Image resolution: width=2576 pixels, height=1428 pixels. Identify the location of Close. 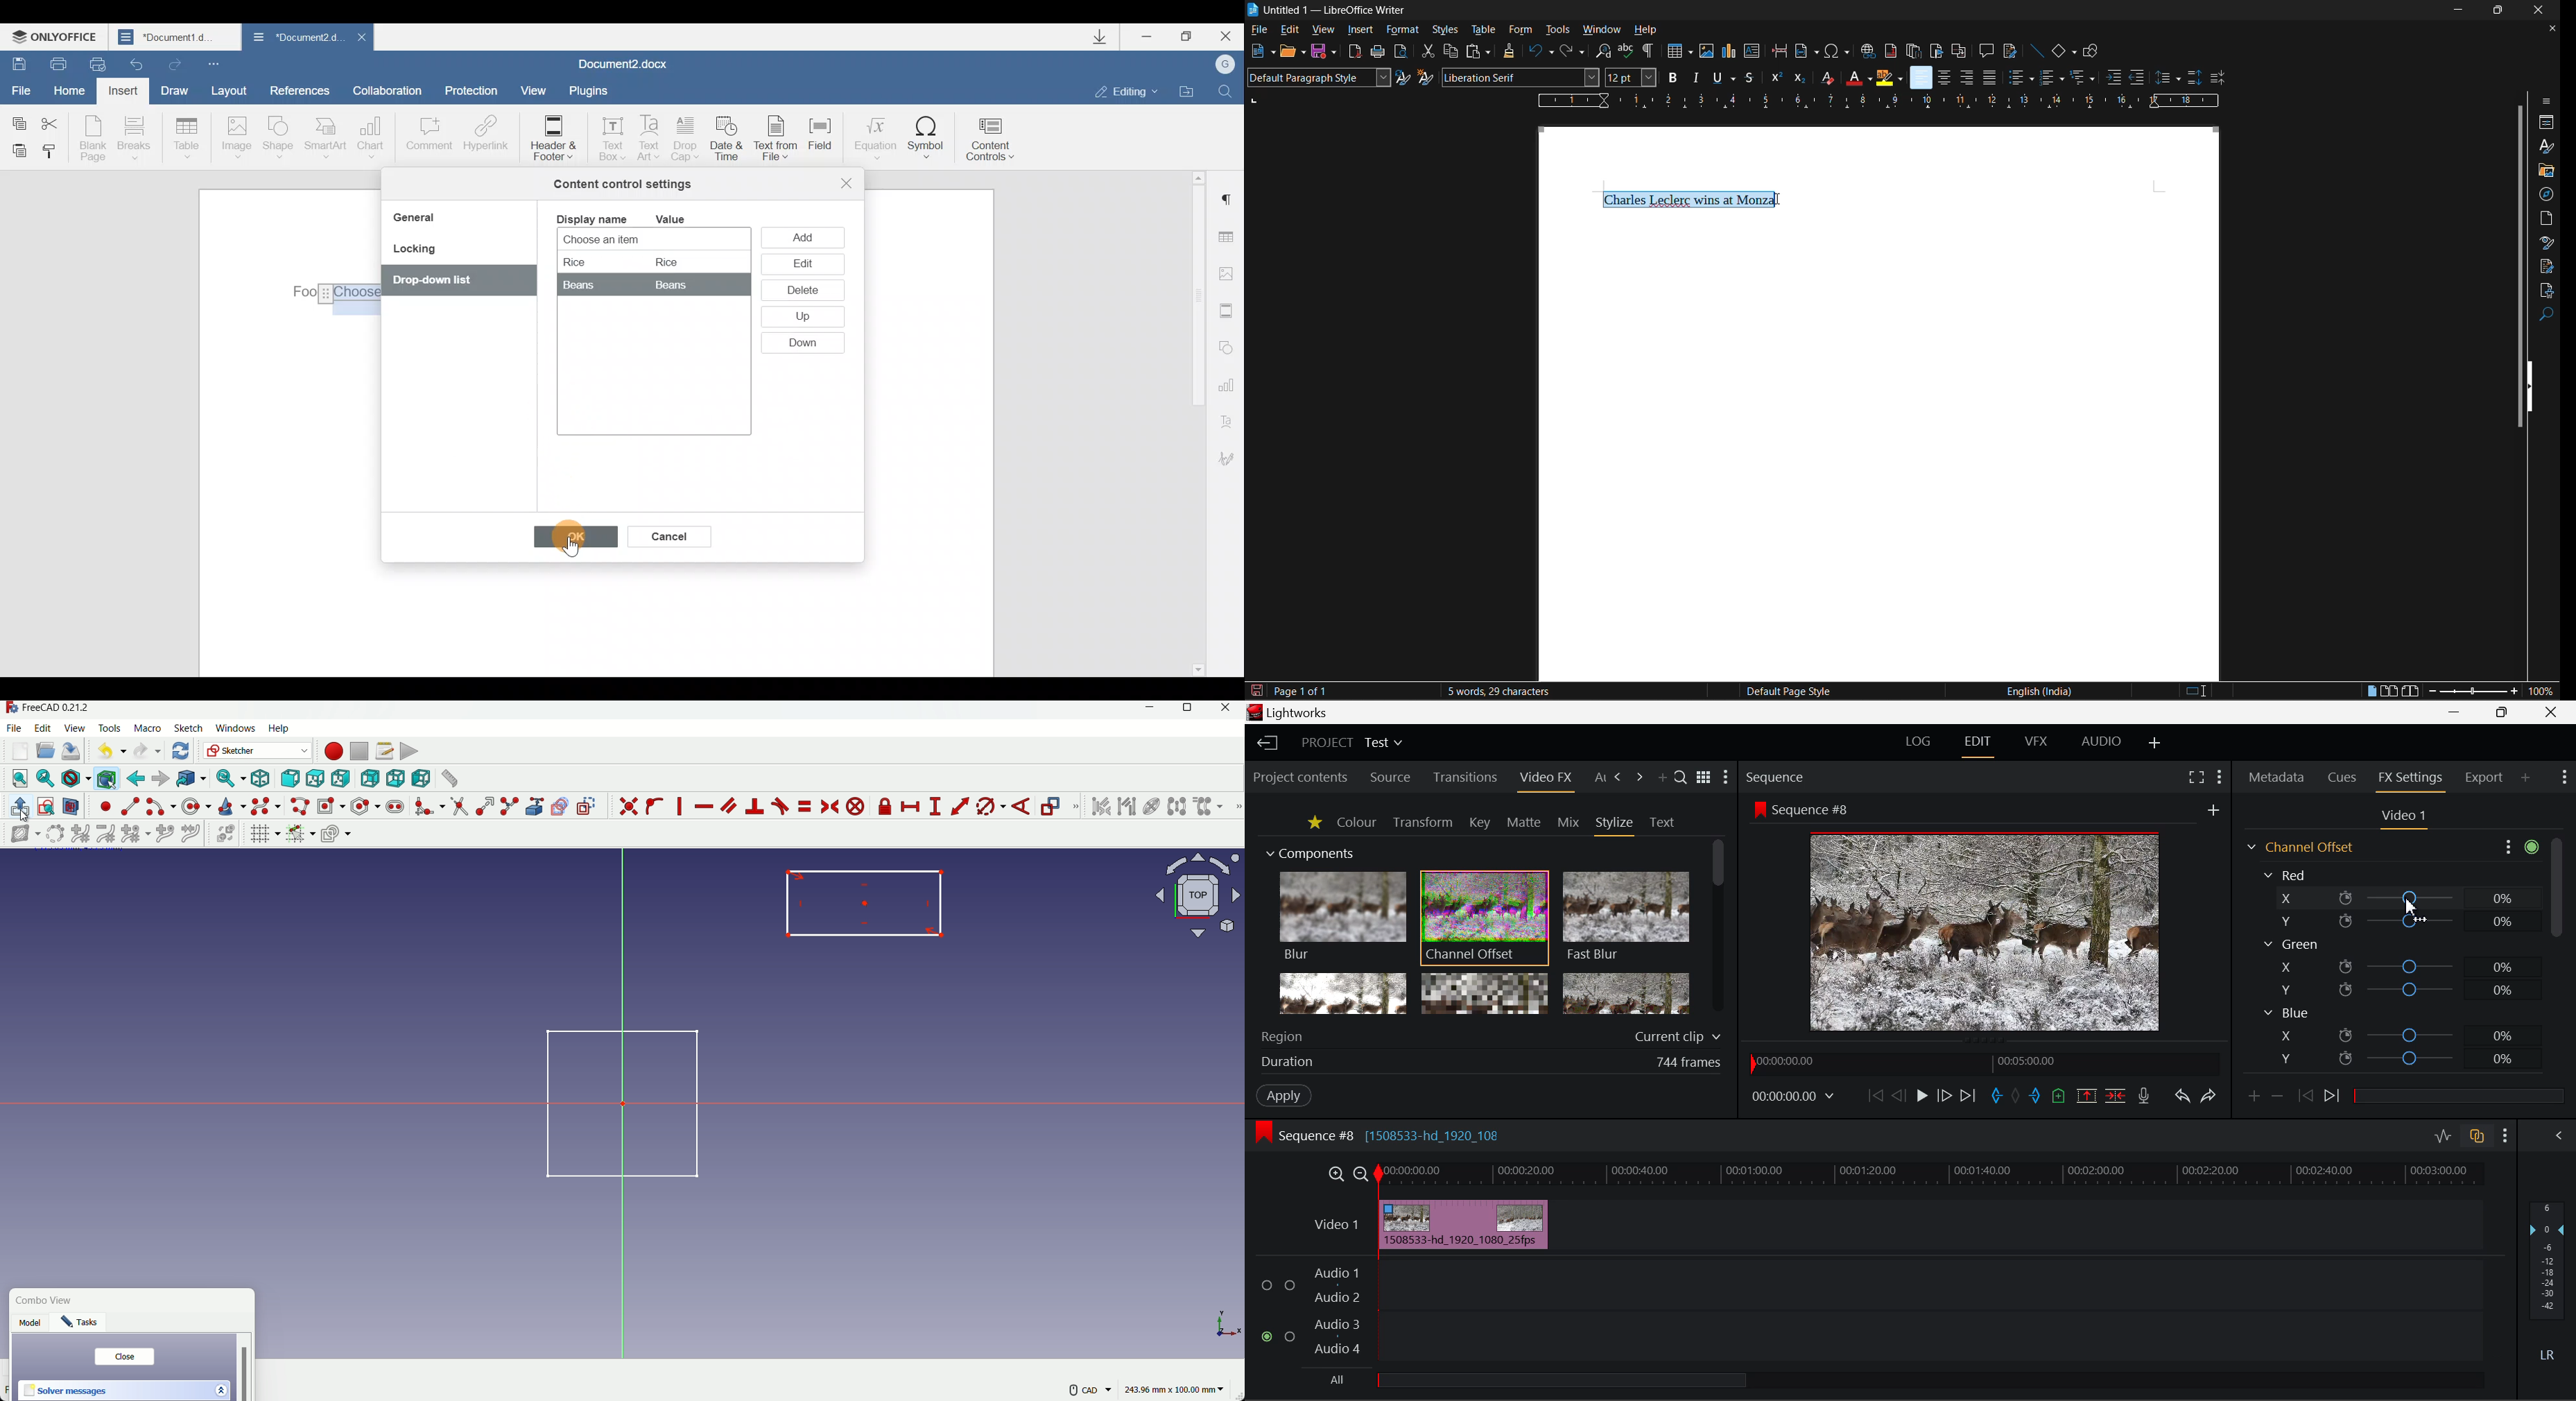
(361, 41).